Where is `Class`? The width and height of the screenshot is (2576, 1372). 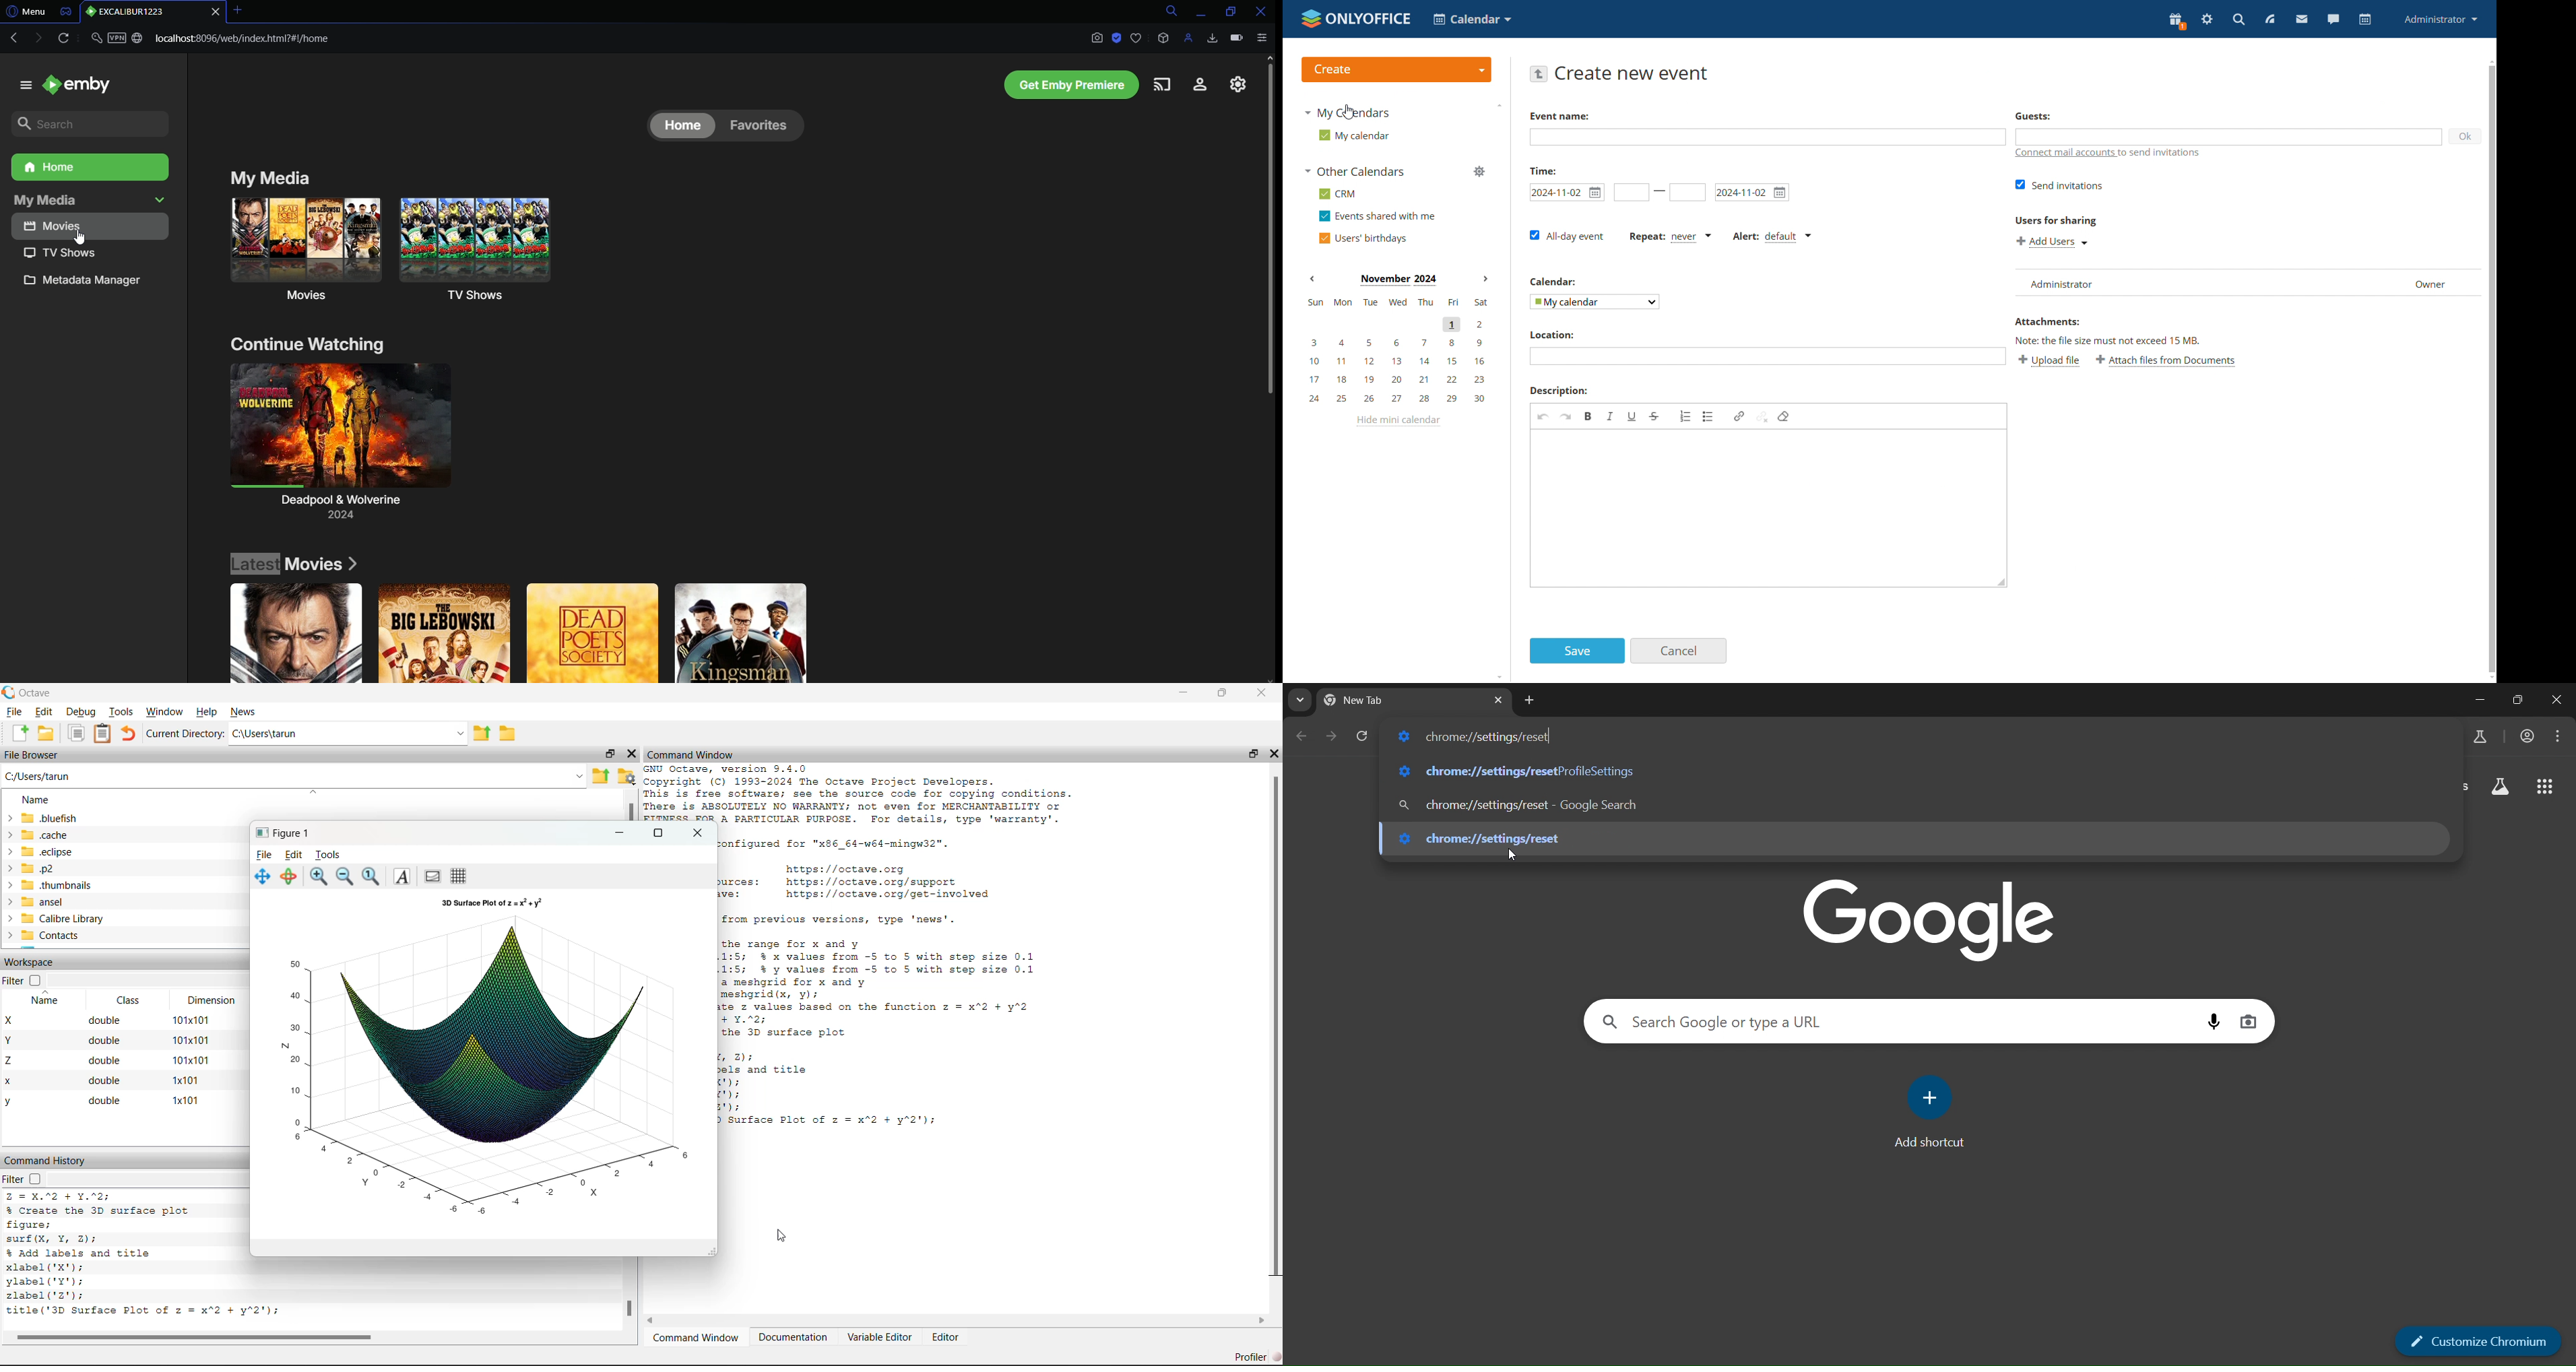
Class is located at coordinates (129, 1000).